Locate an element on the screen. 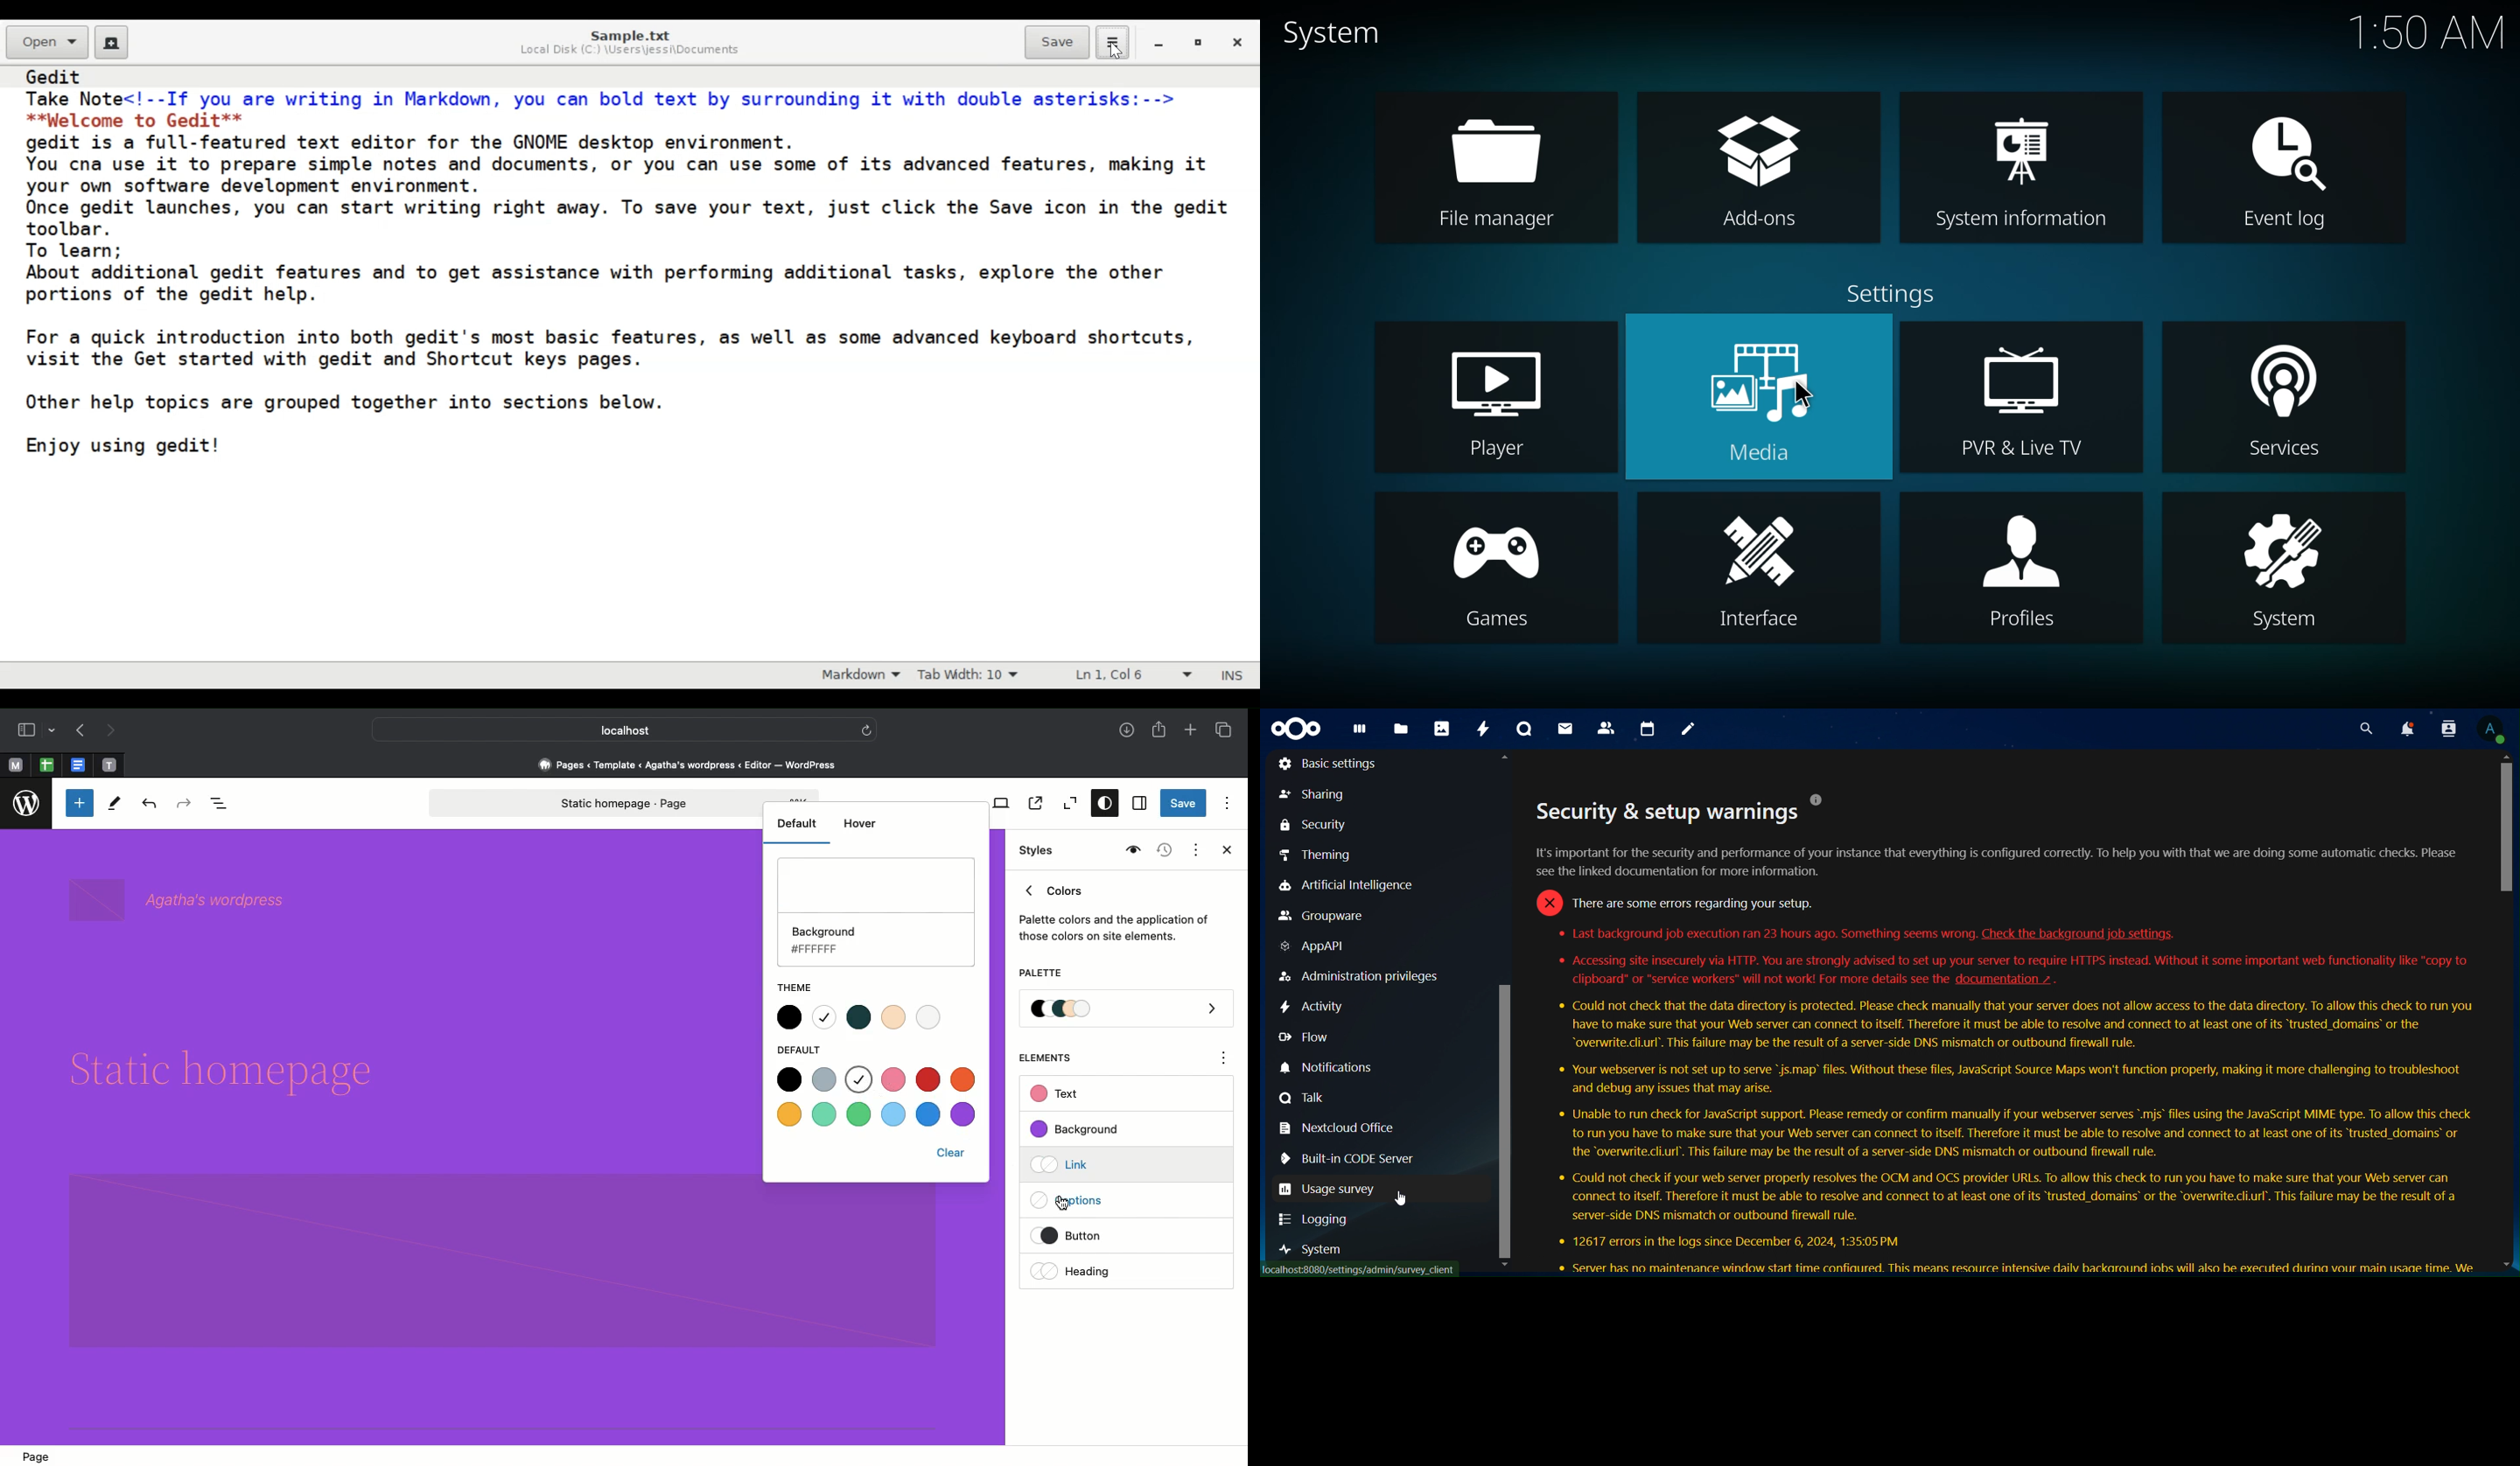 The image size is (2520, 1484). Default color is located at coordinates (806, 1079).